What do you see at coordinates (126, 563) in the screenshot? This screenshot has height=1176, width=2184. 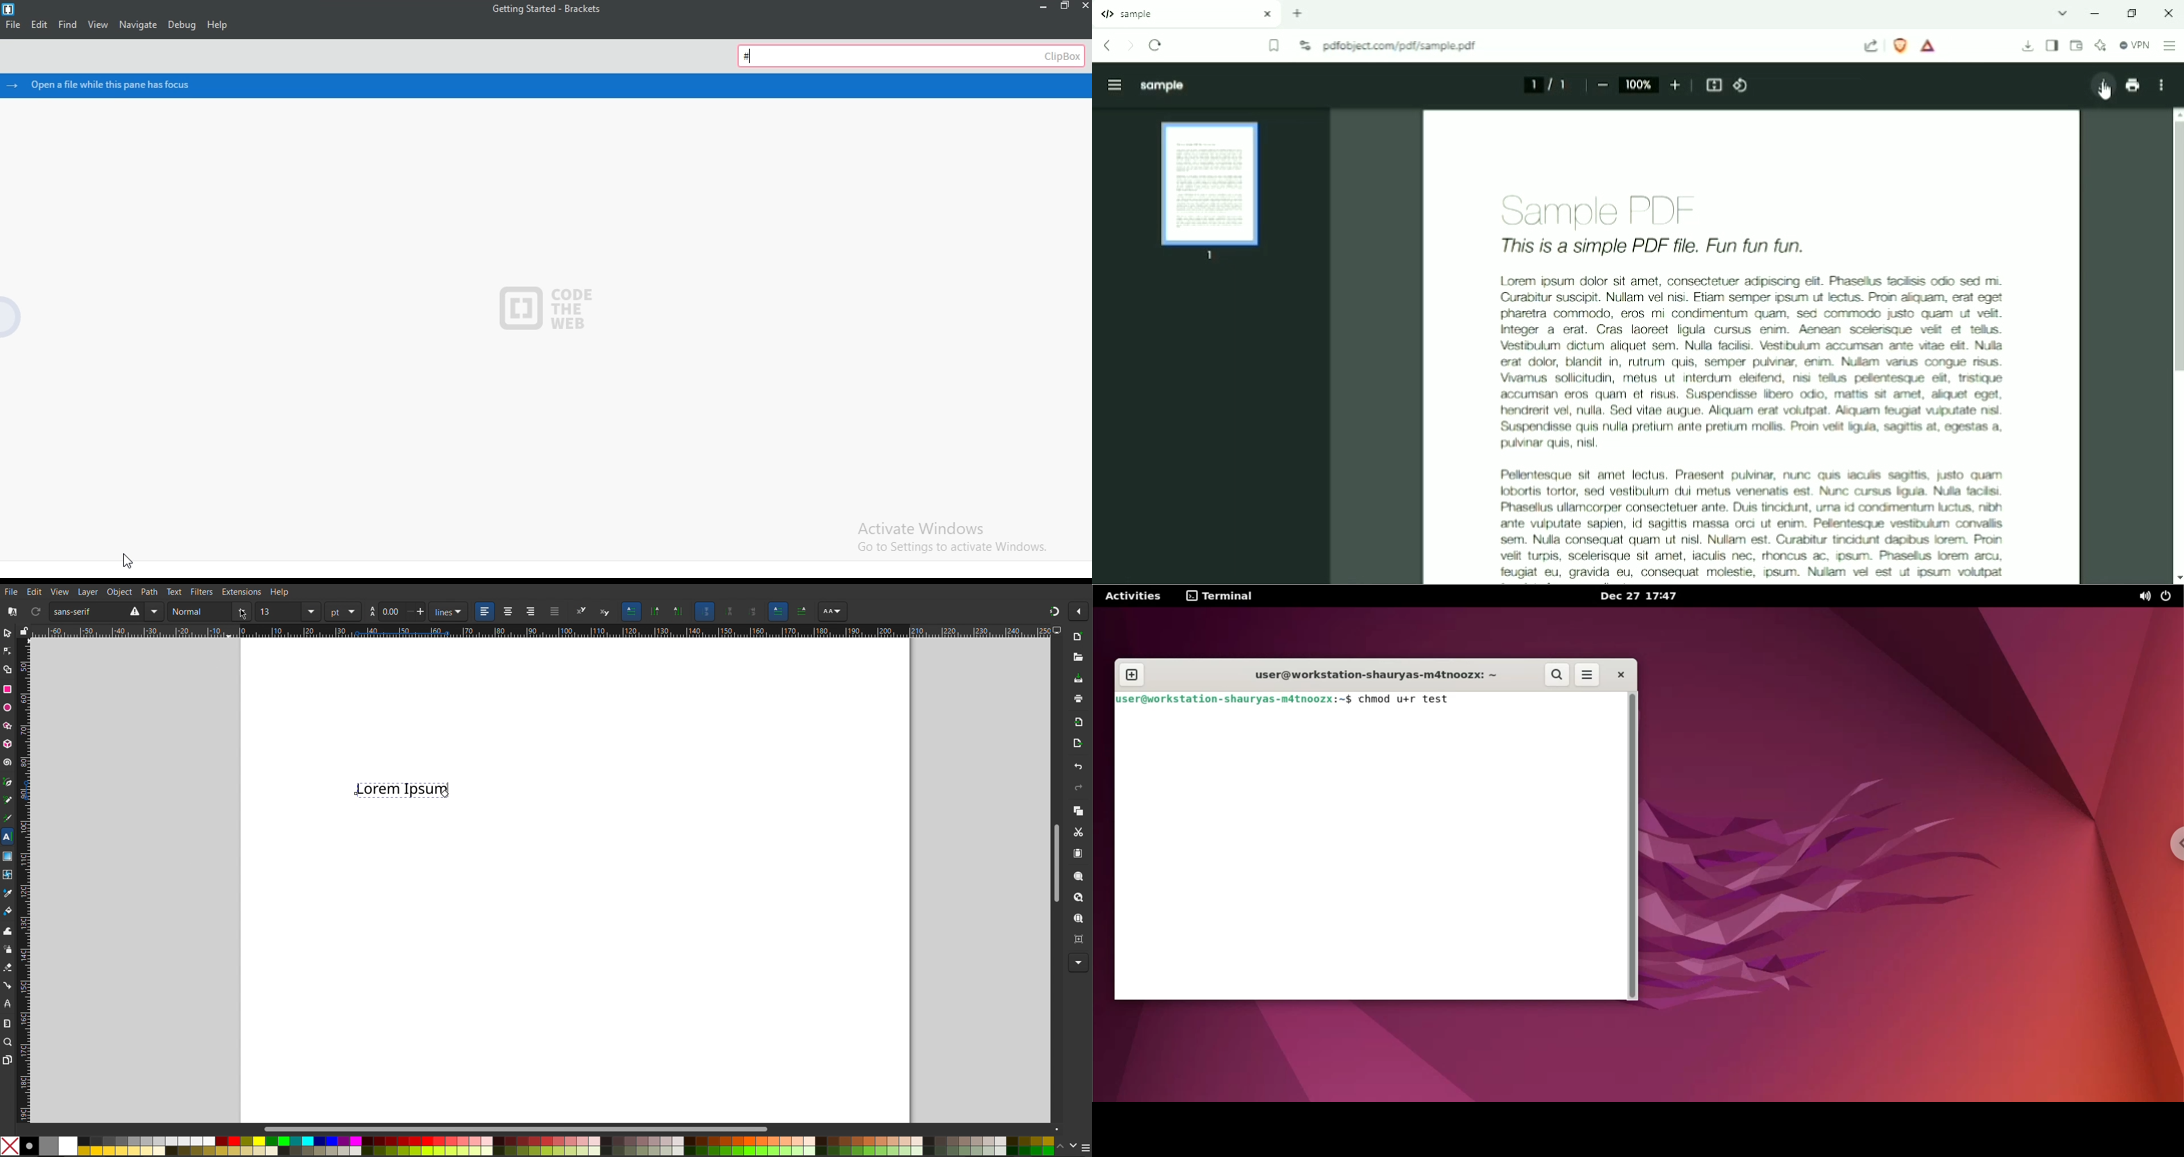 I see `cursor` at bounding box center [126, 563].